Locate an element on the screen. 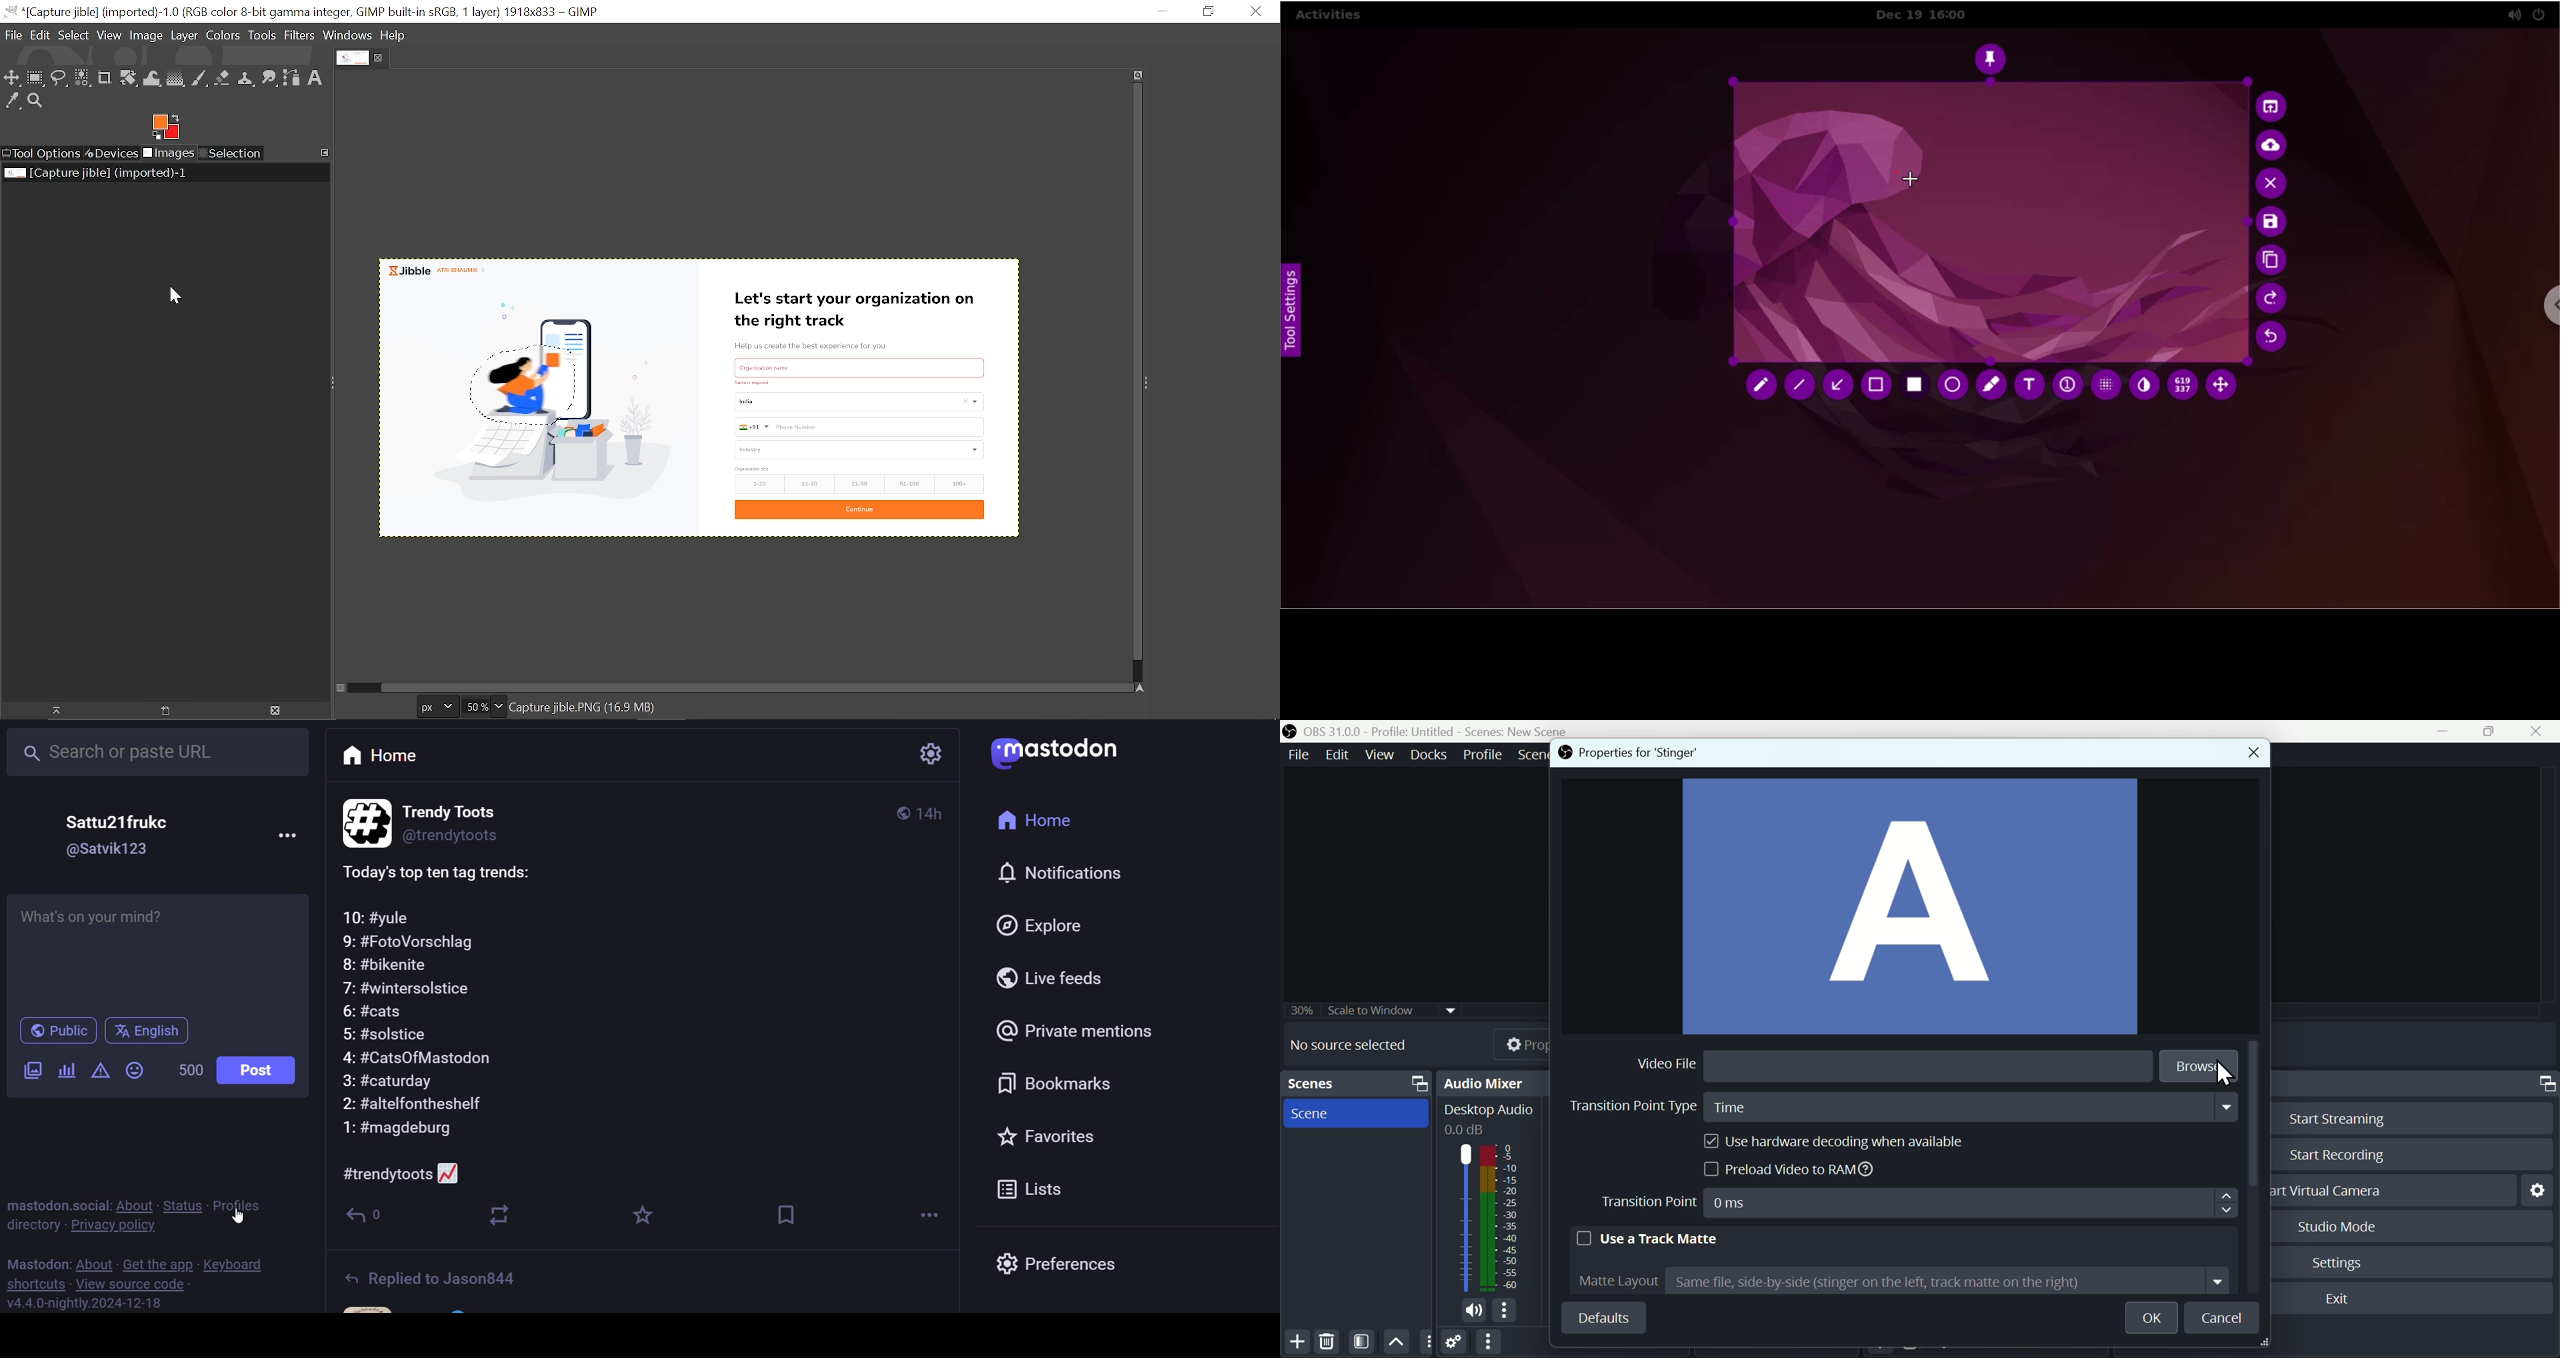 This screenshot has height=1372, width=2576. Controls is located at coordinates (2545, 1084).